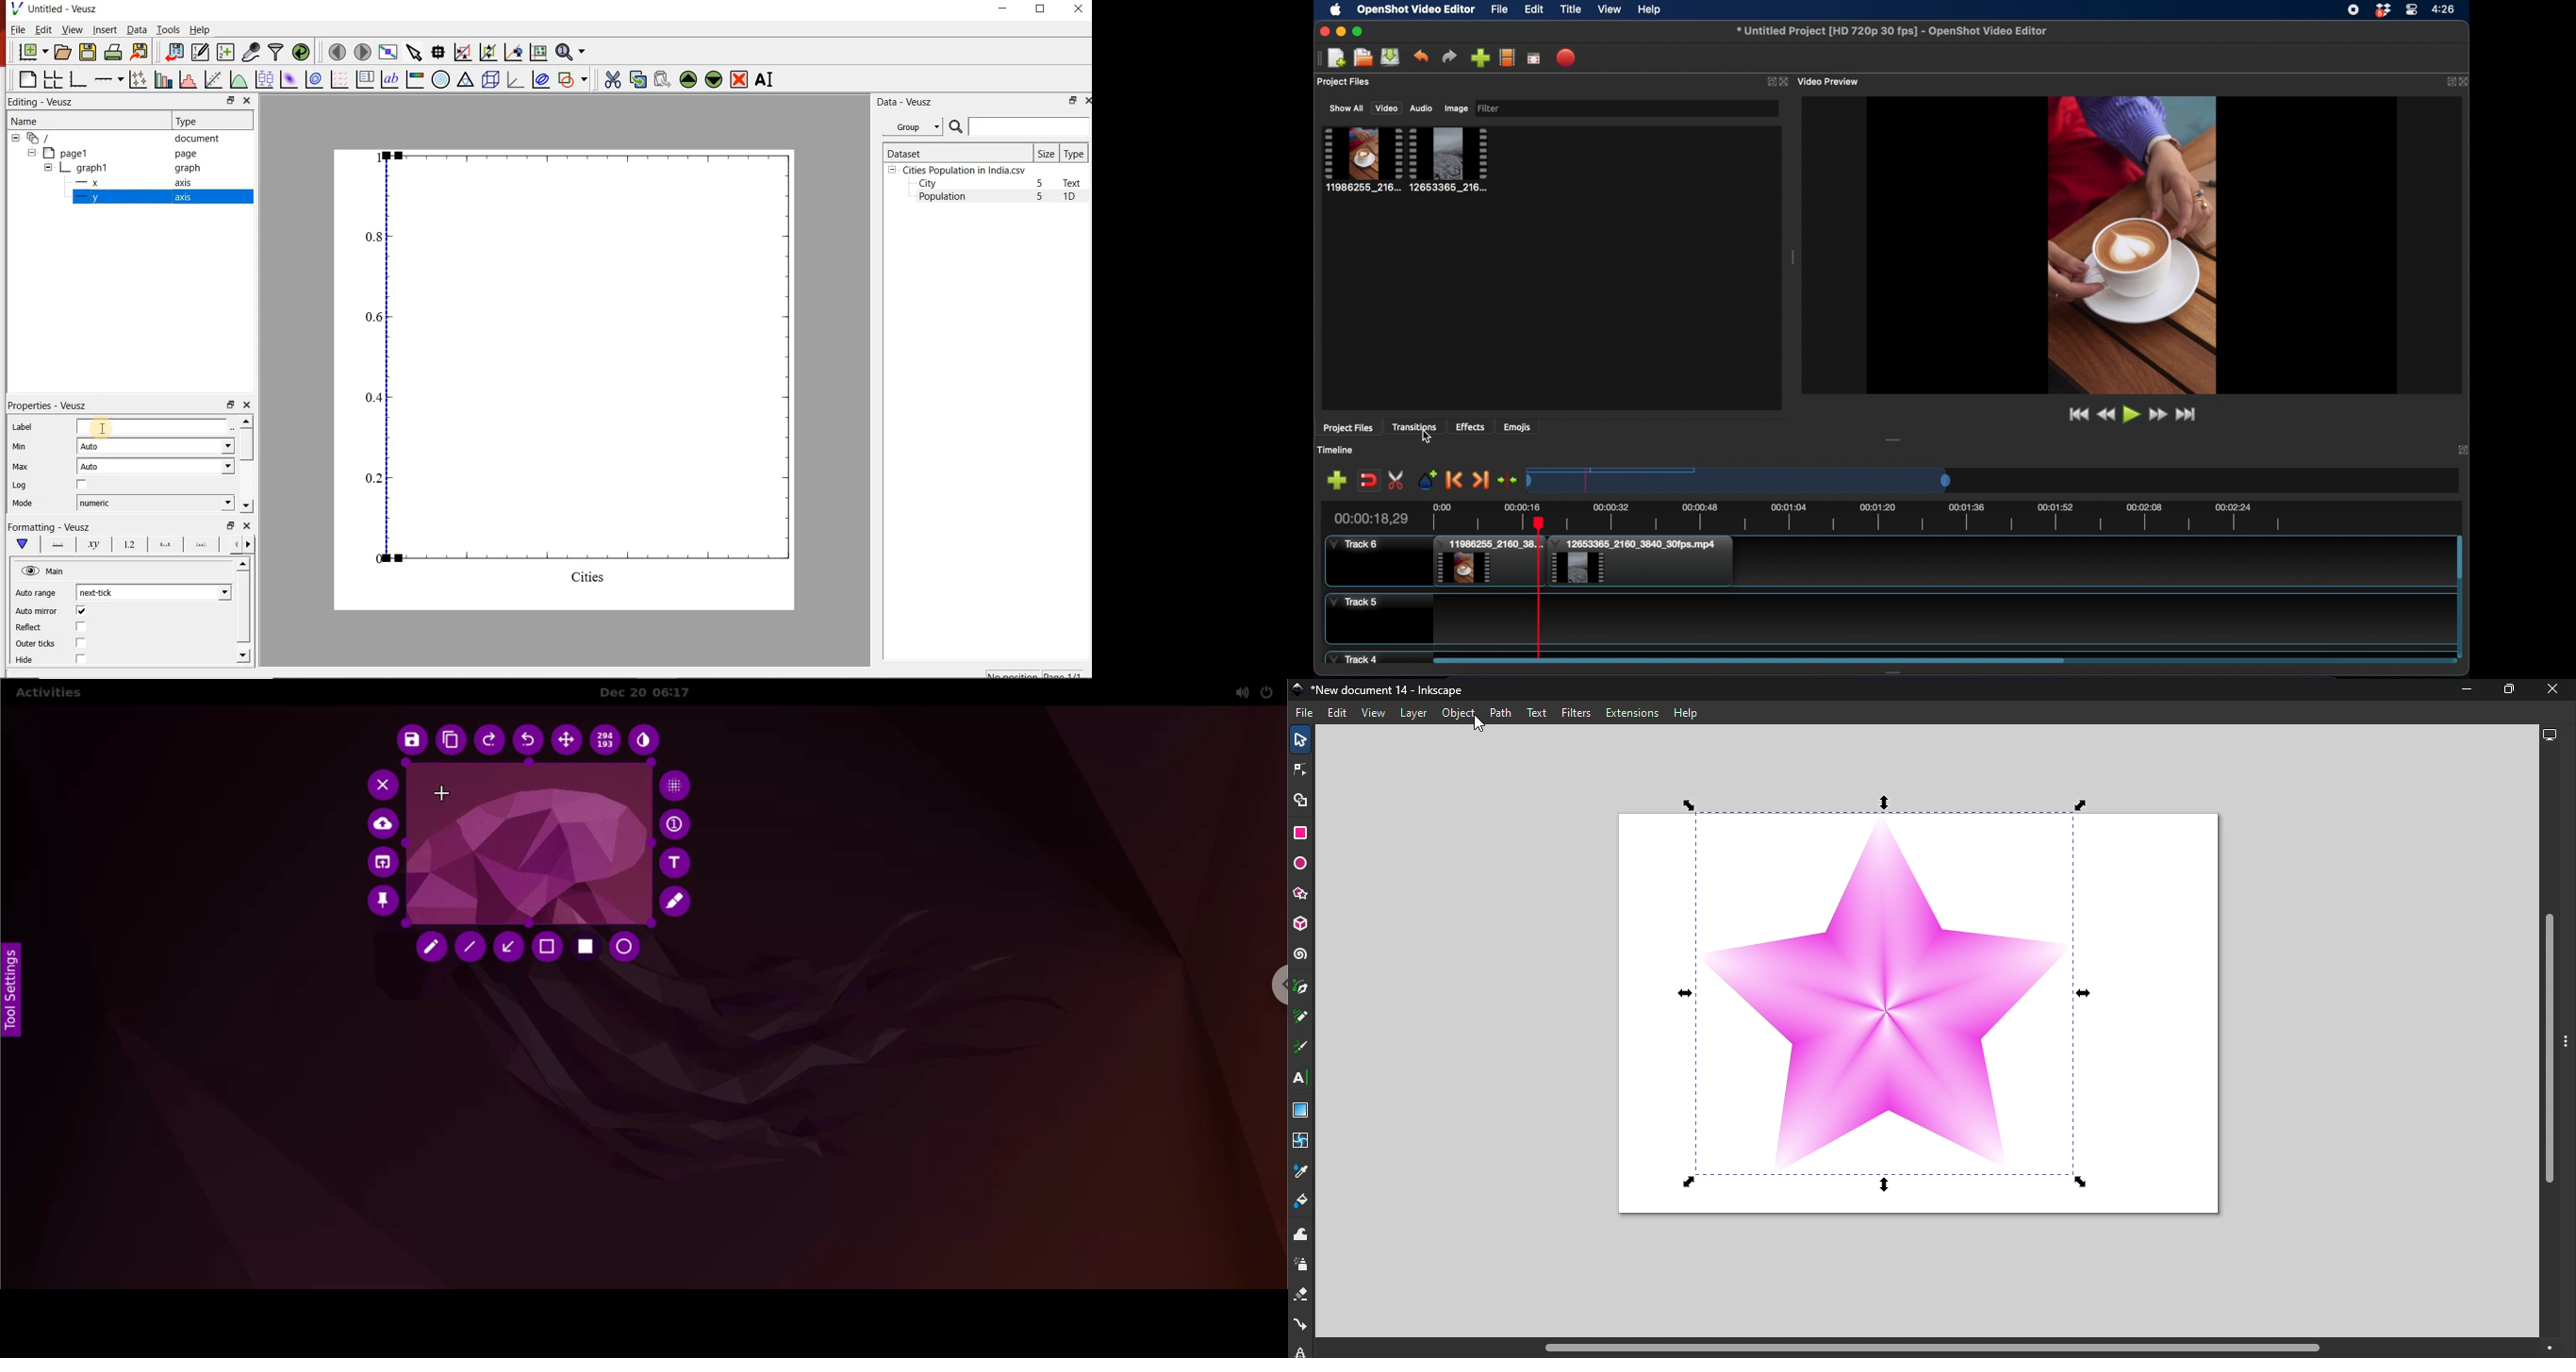  Describe the element at coordinates (2548, 1040) in the screenshot. I see `Vertical scroll bar` at that location.